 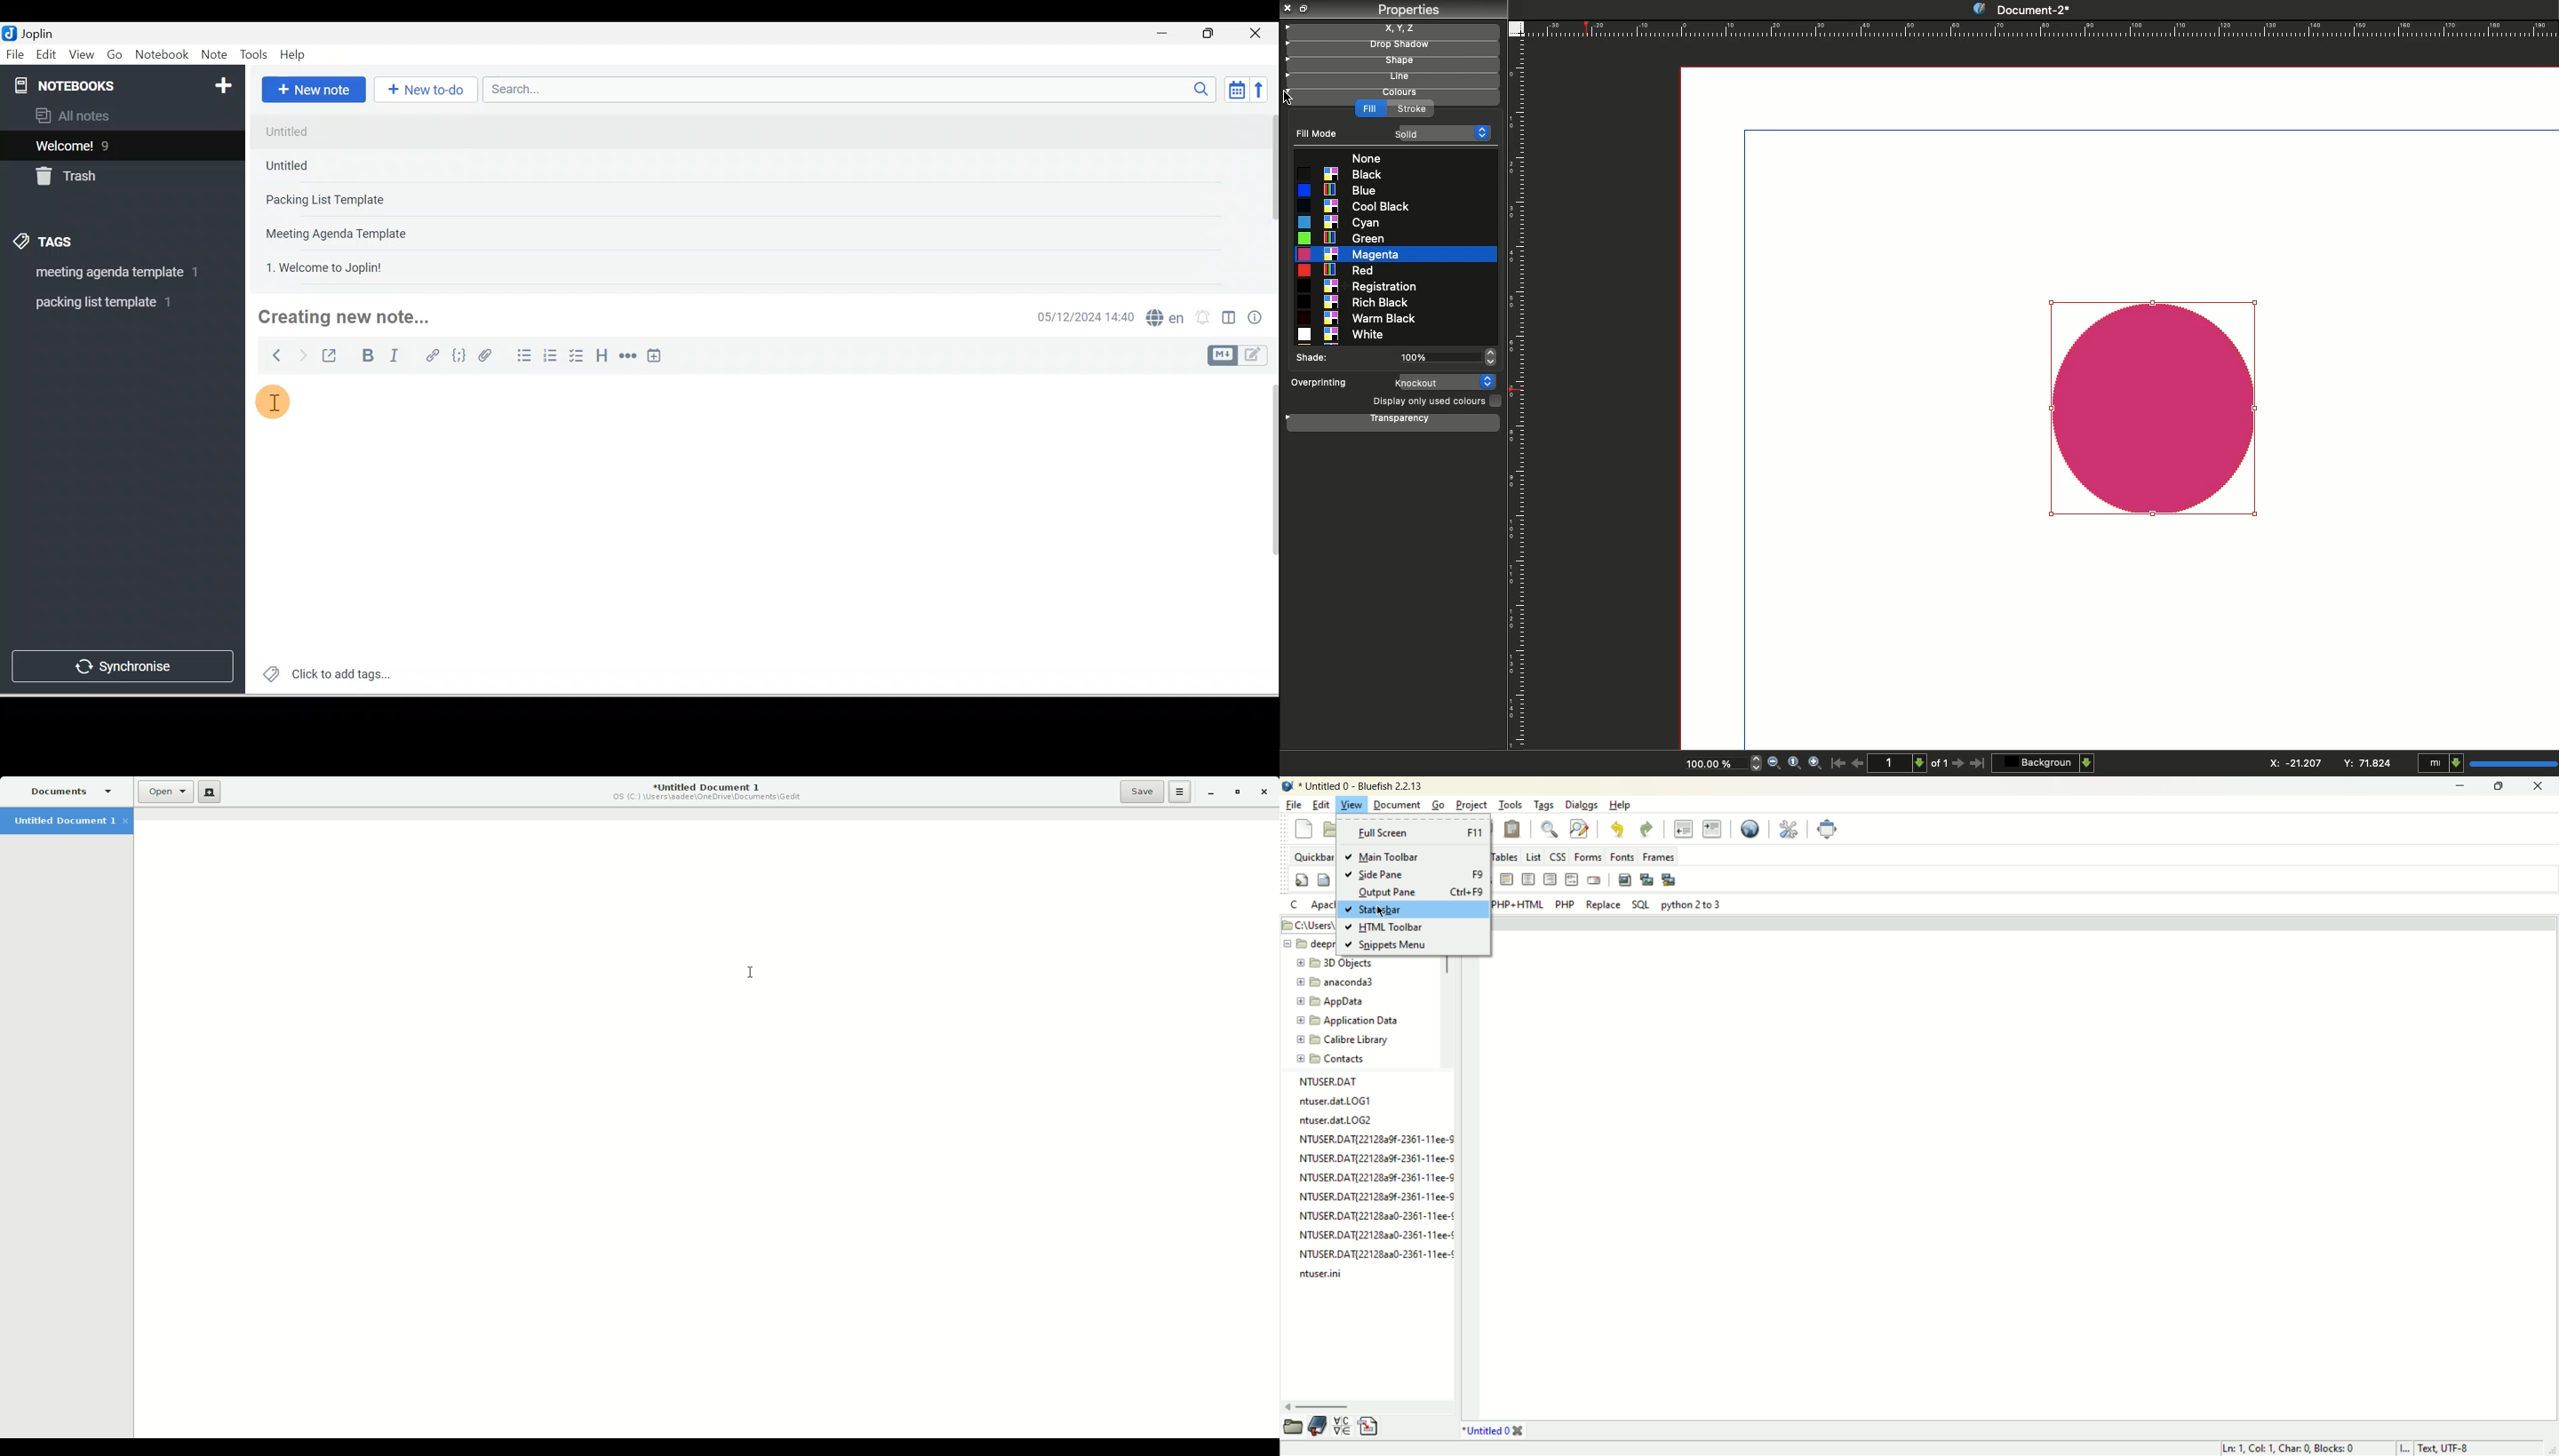 What do you see at coordinates (1242, 356) in the screenshot?
I see `Toggle editor layout` at bounding box center [1242, 356].